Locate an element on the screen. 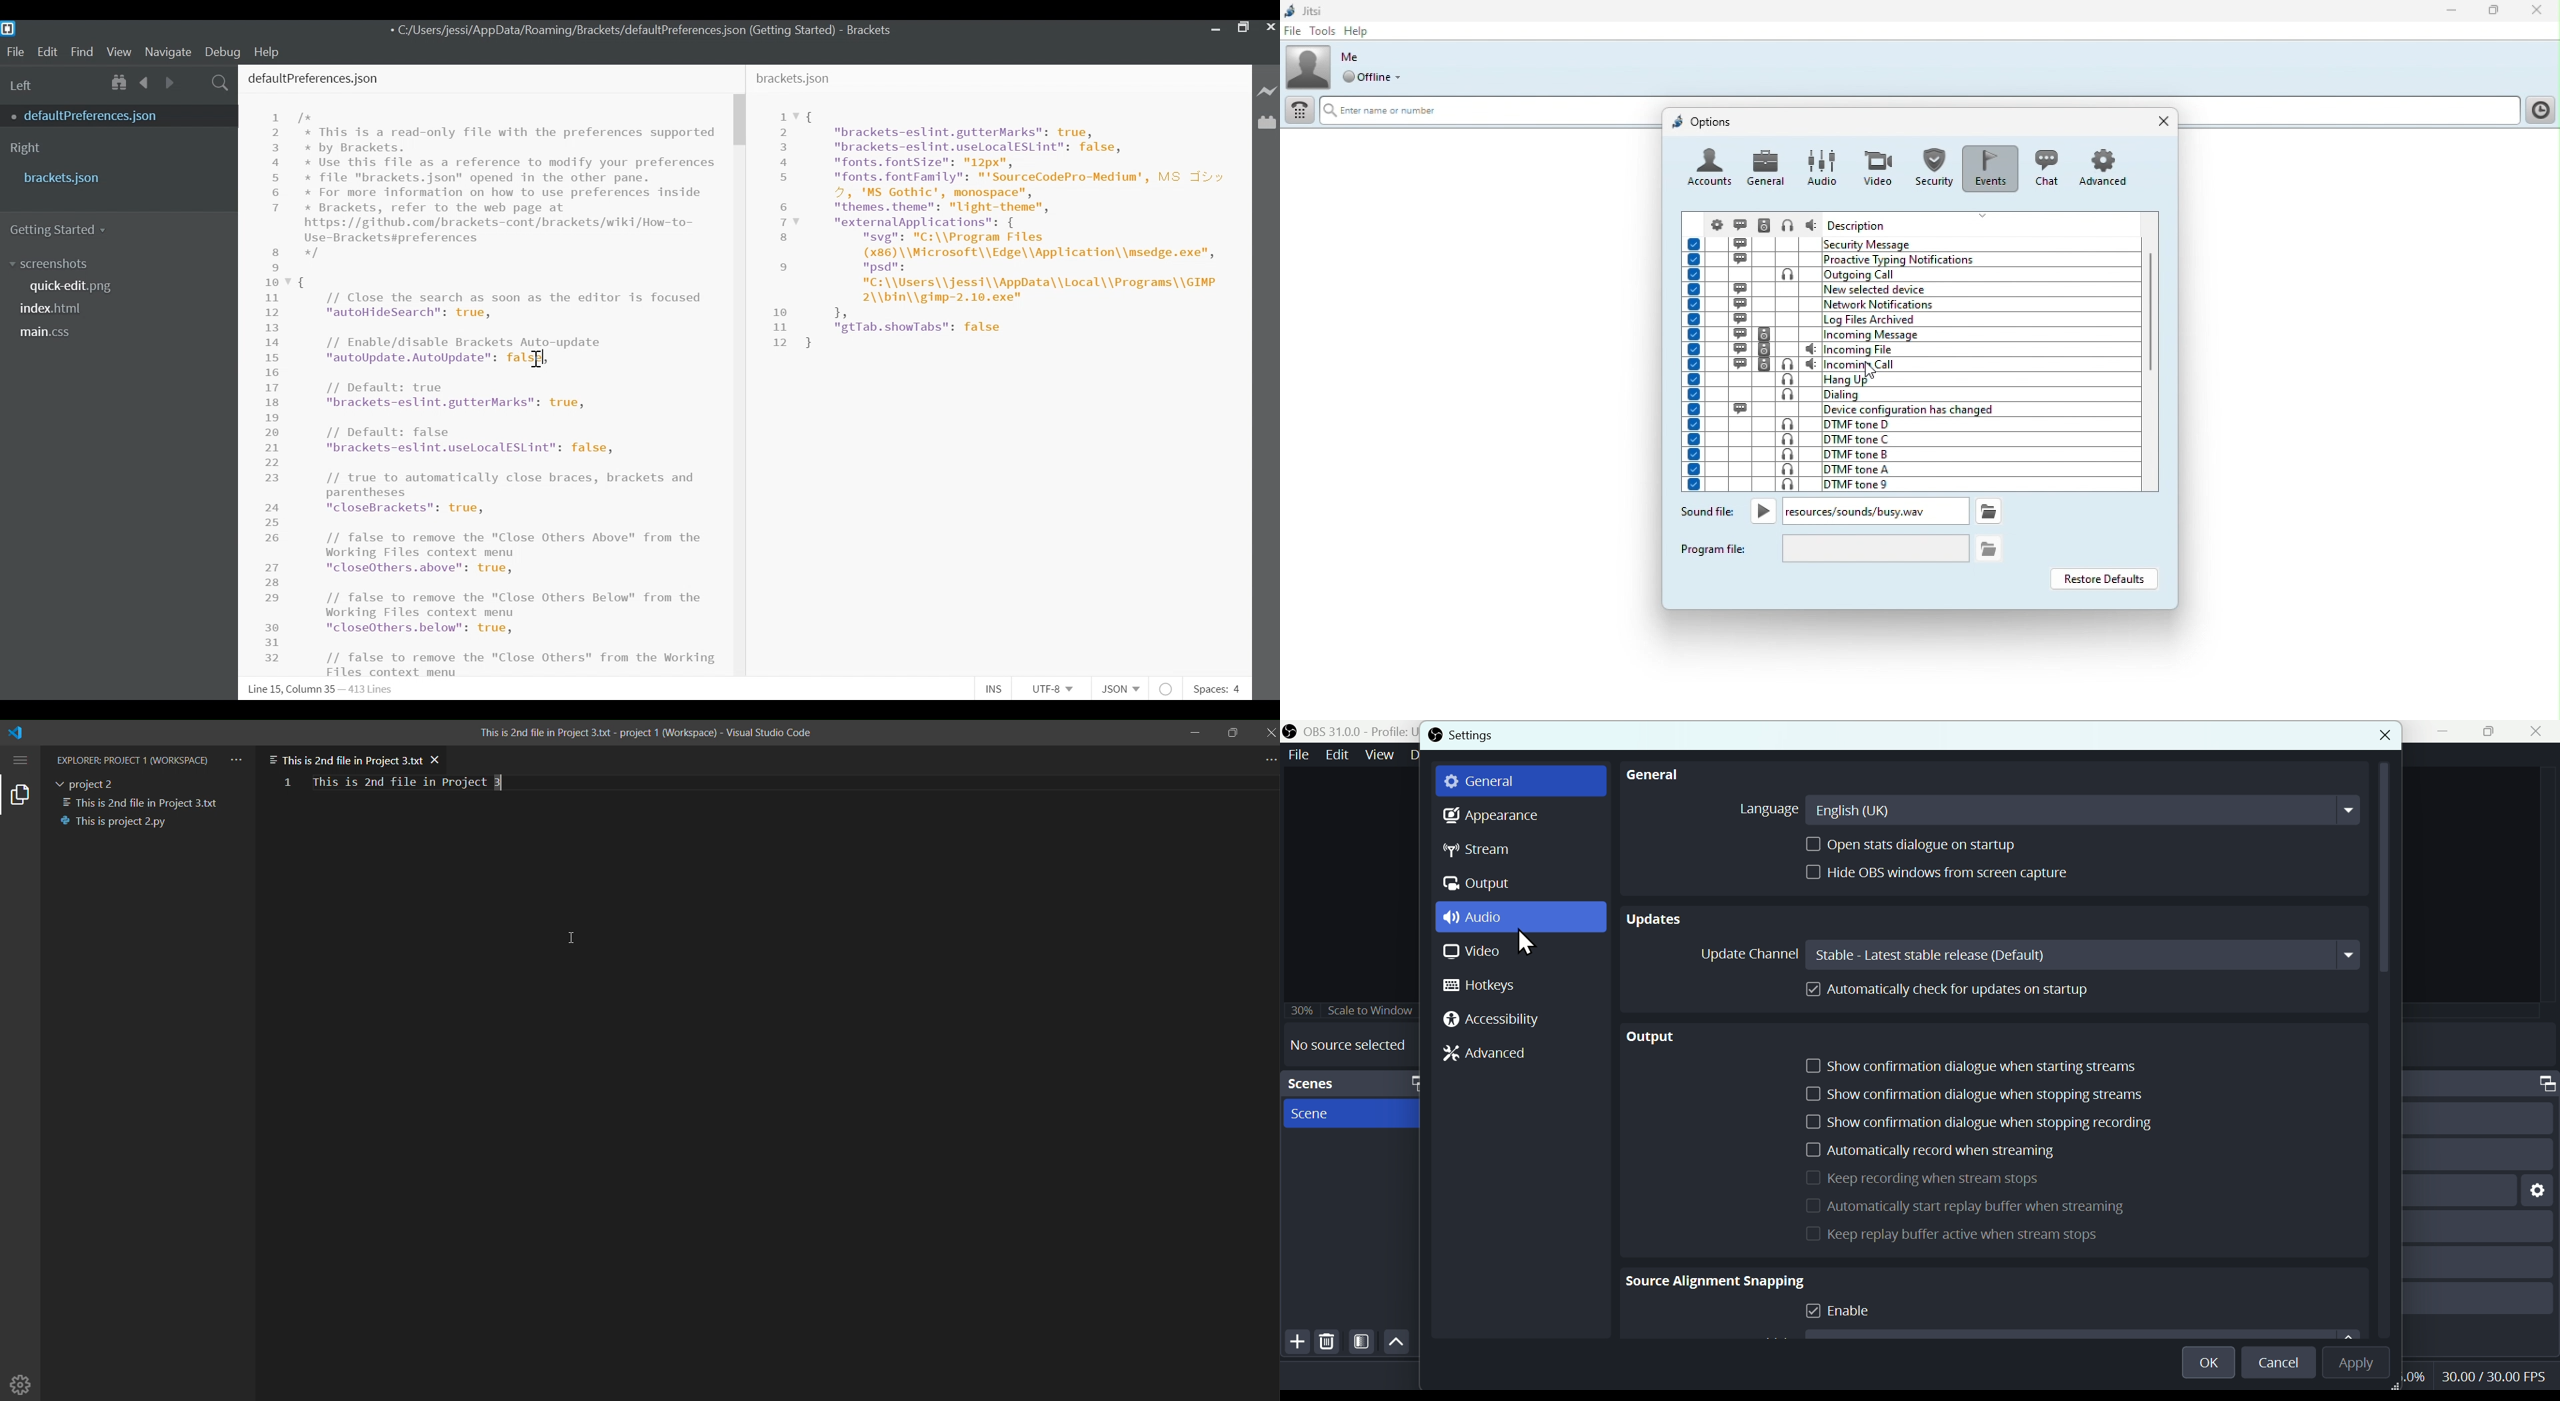 This screenshot has width=2576, height=1428. close tab is located at coordinates (2382, 737).